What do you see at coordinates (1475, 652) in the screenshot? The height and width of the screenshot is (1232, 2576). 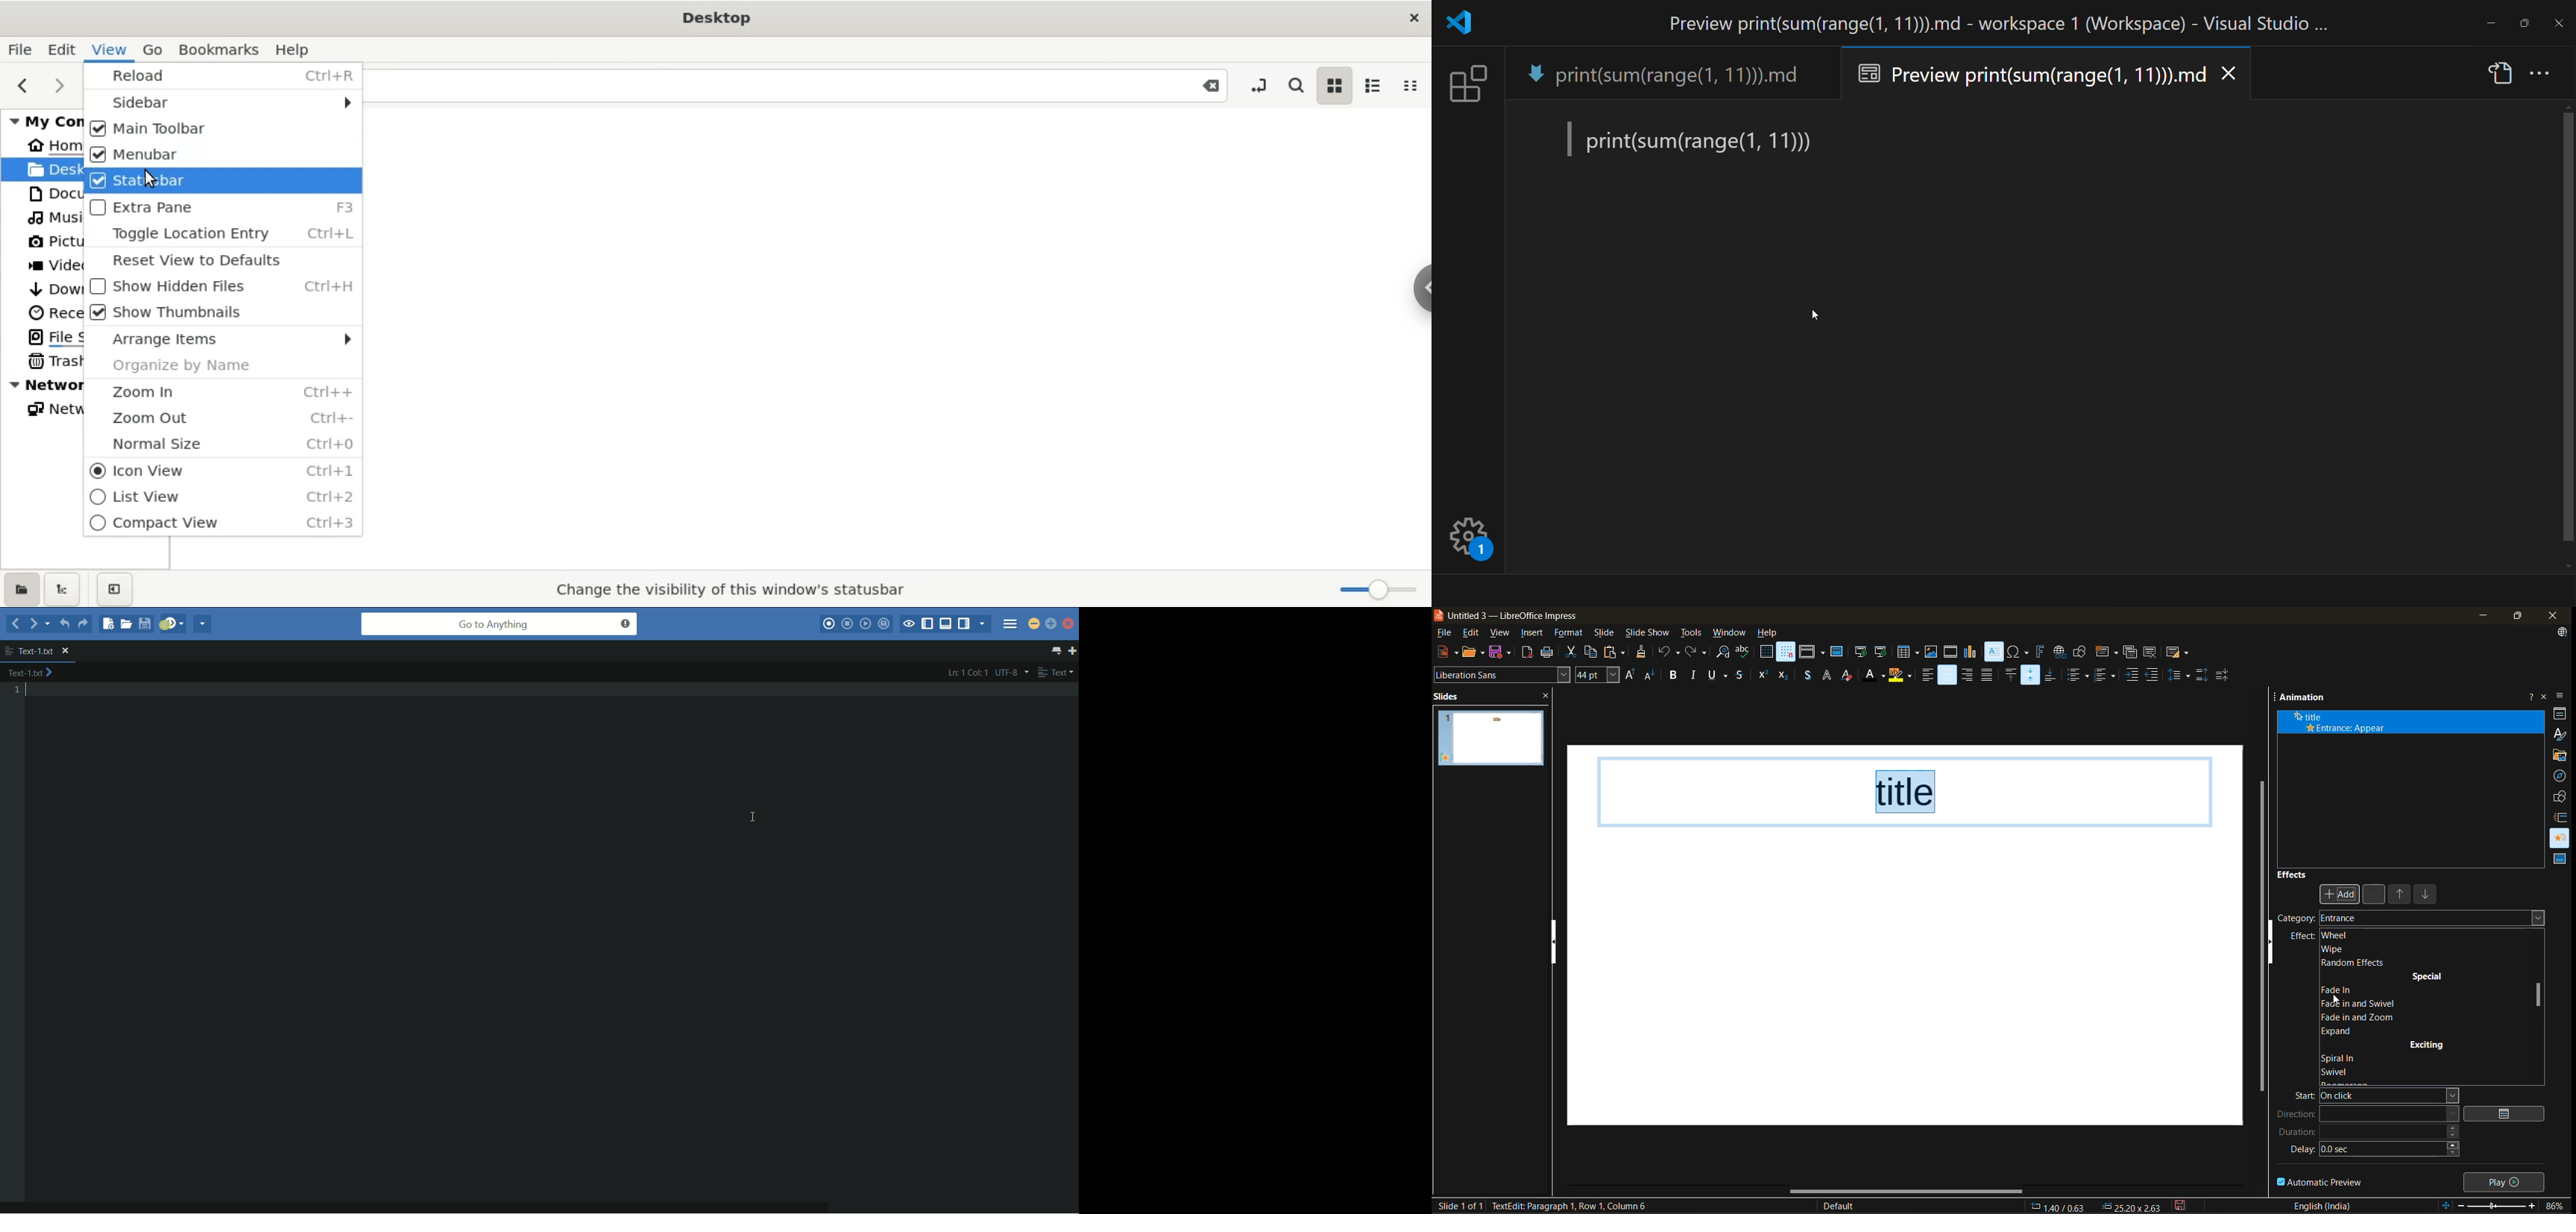 I see `open` at bounding box center [1475, 652].